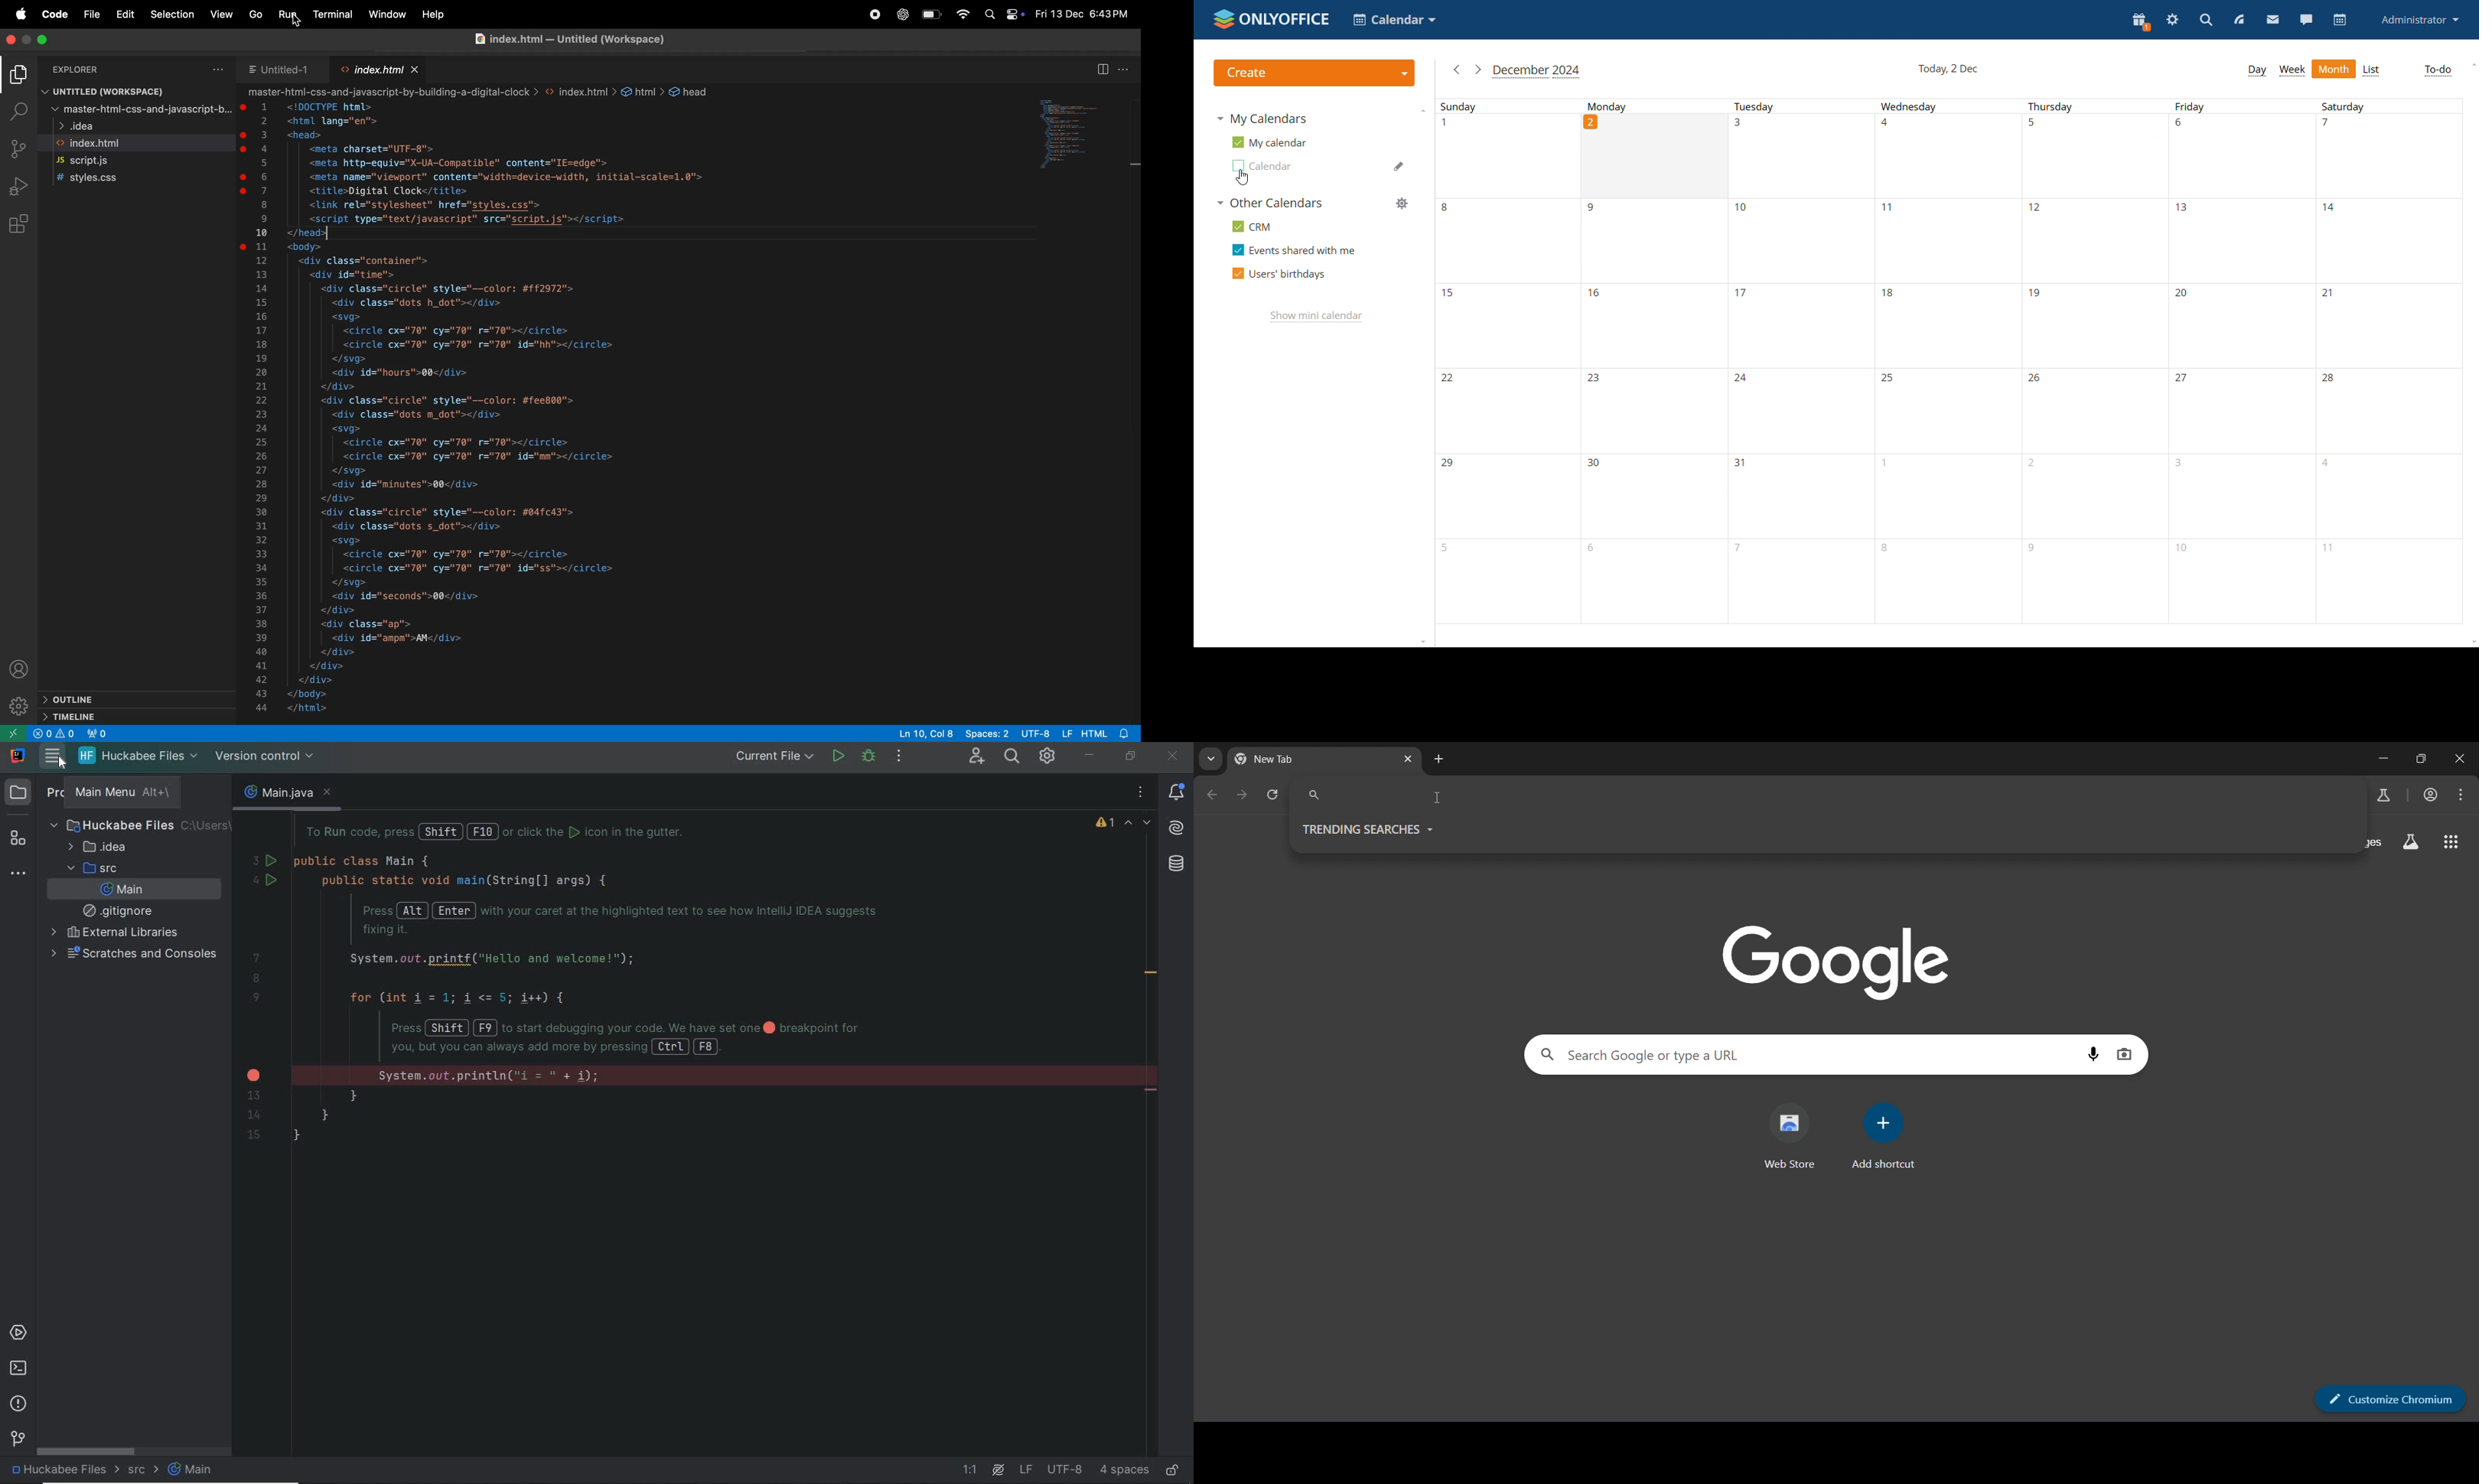 This screenshot has width=2492, height=1484. I want to click on 2, so click(2093, 495).